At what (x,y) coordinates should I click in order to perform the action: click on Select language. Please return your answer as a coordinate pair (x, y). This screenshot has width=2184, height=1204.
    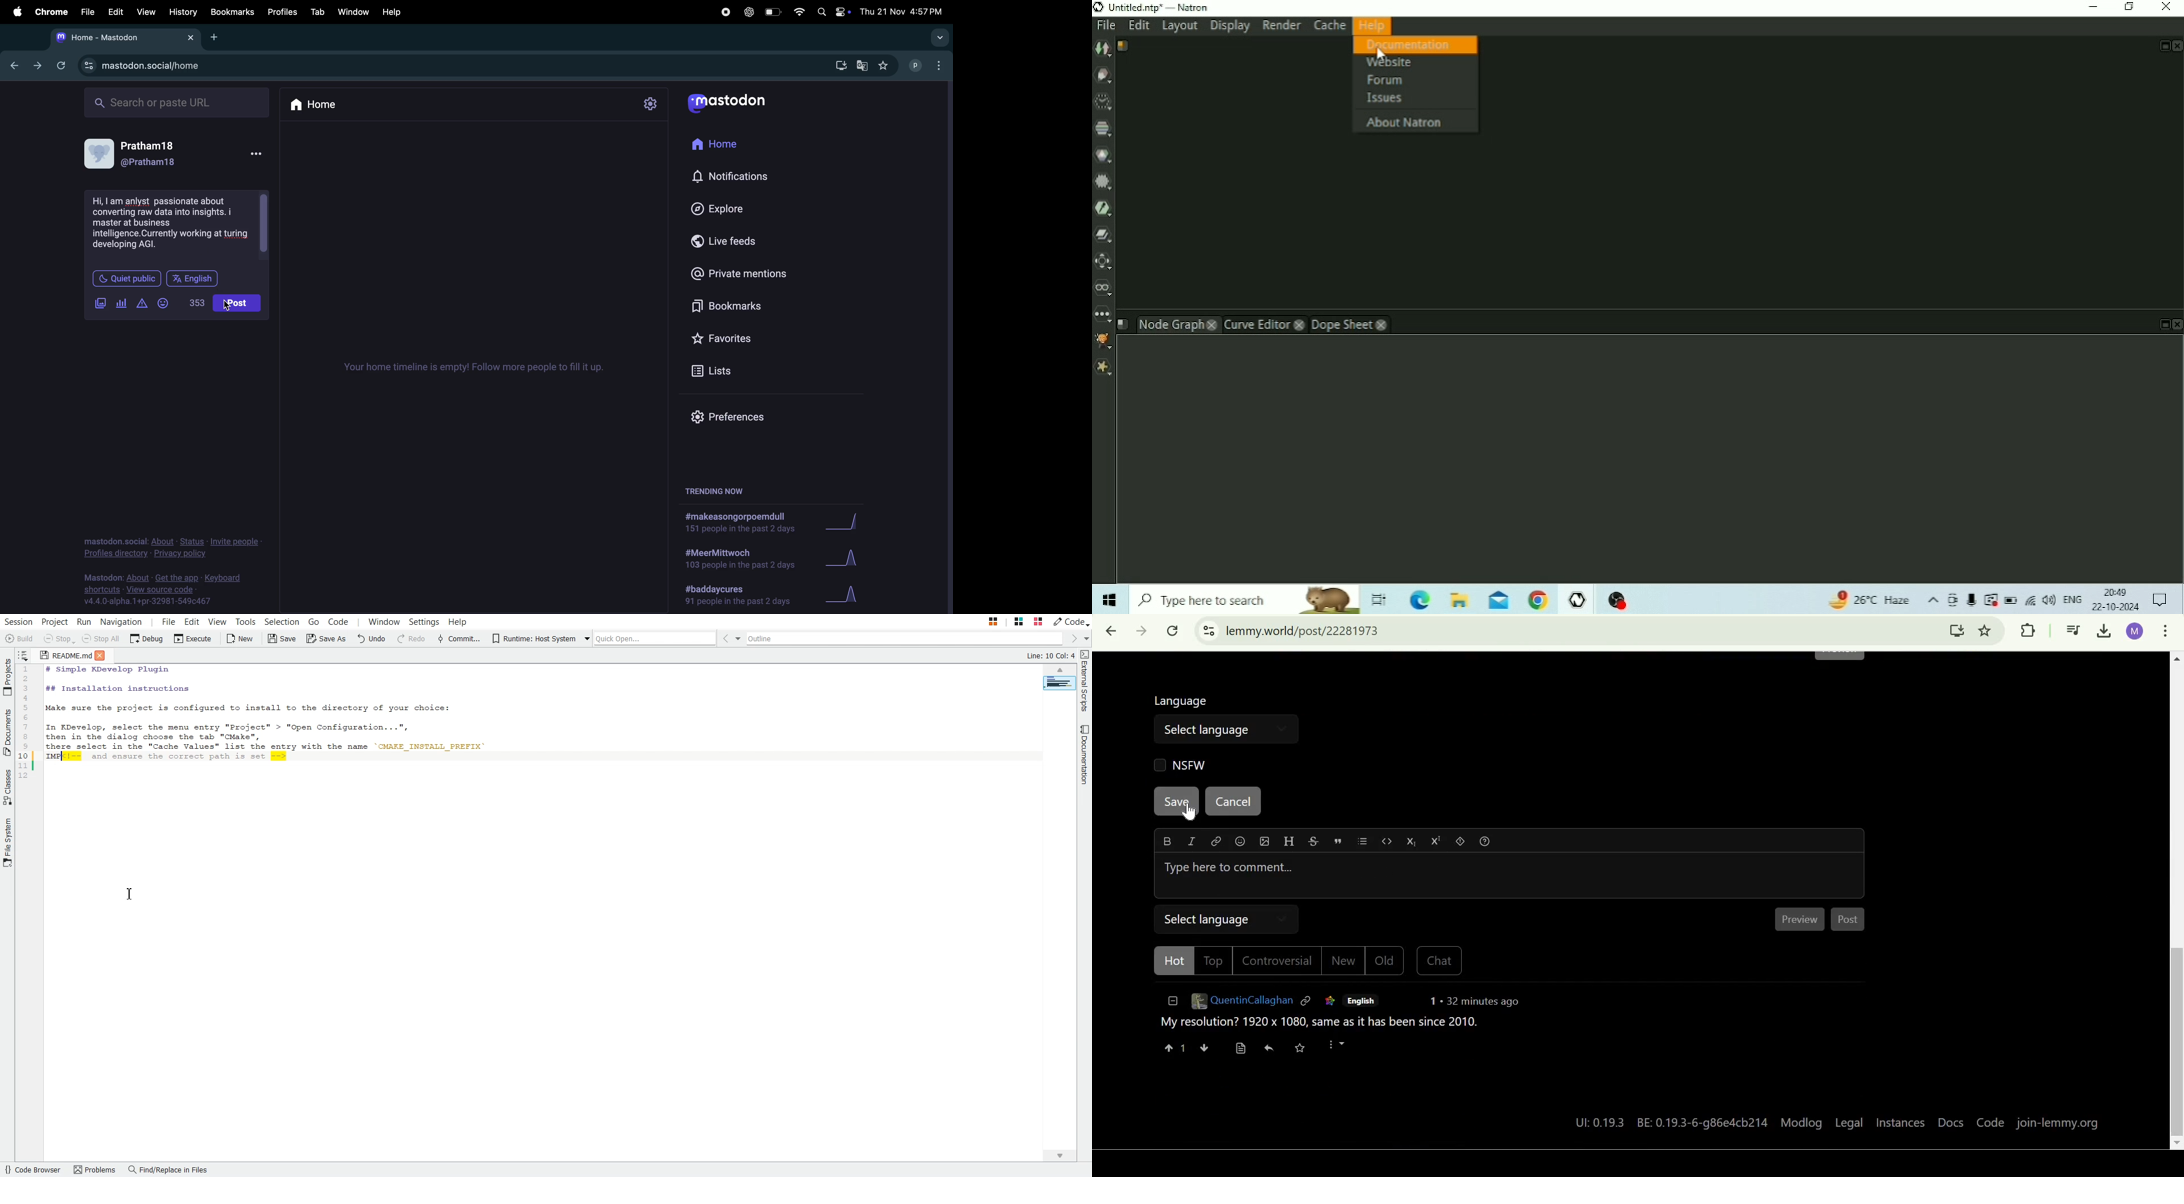
    Looking at the image, I should click on (1207, 729).